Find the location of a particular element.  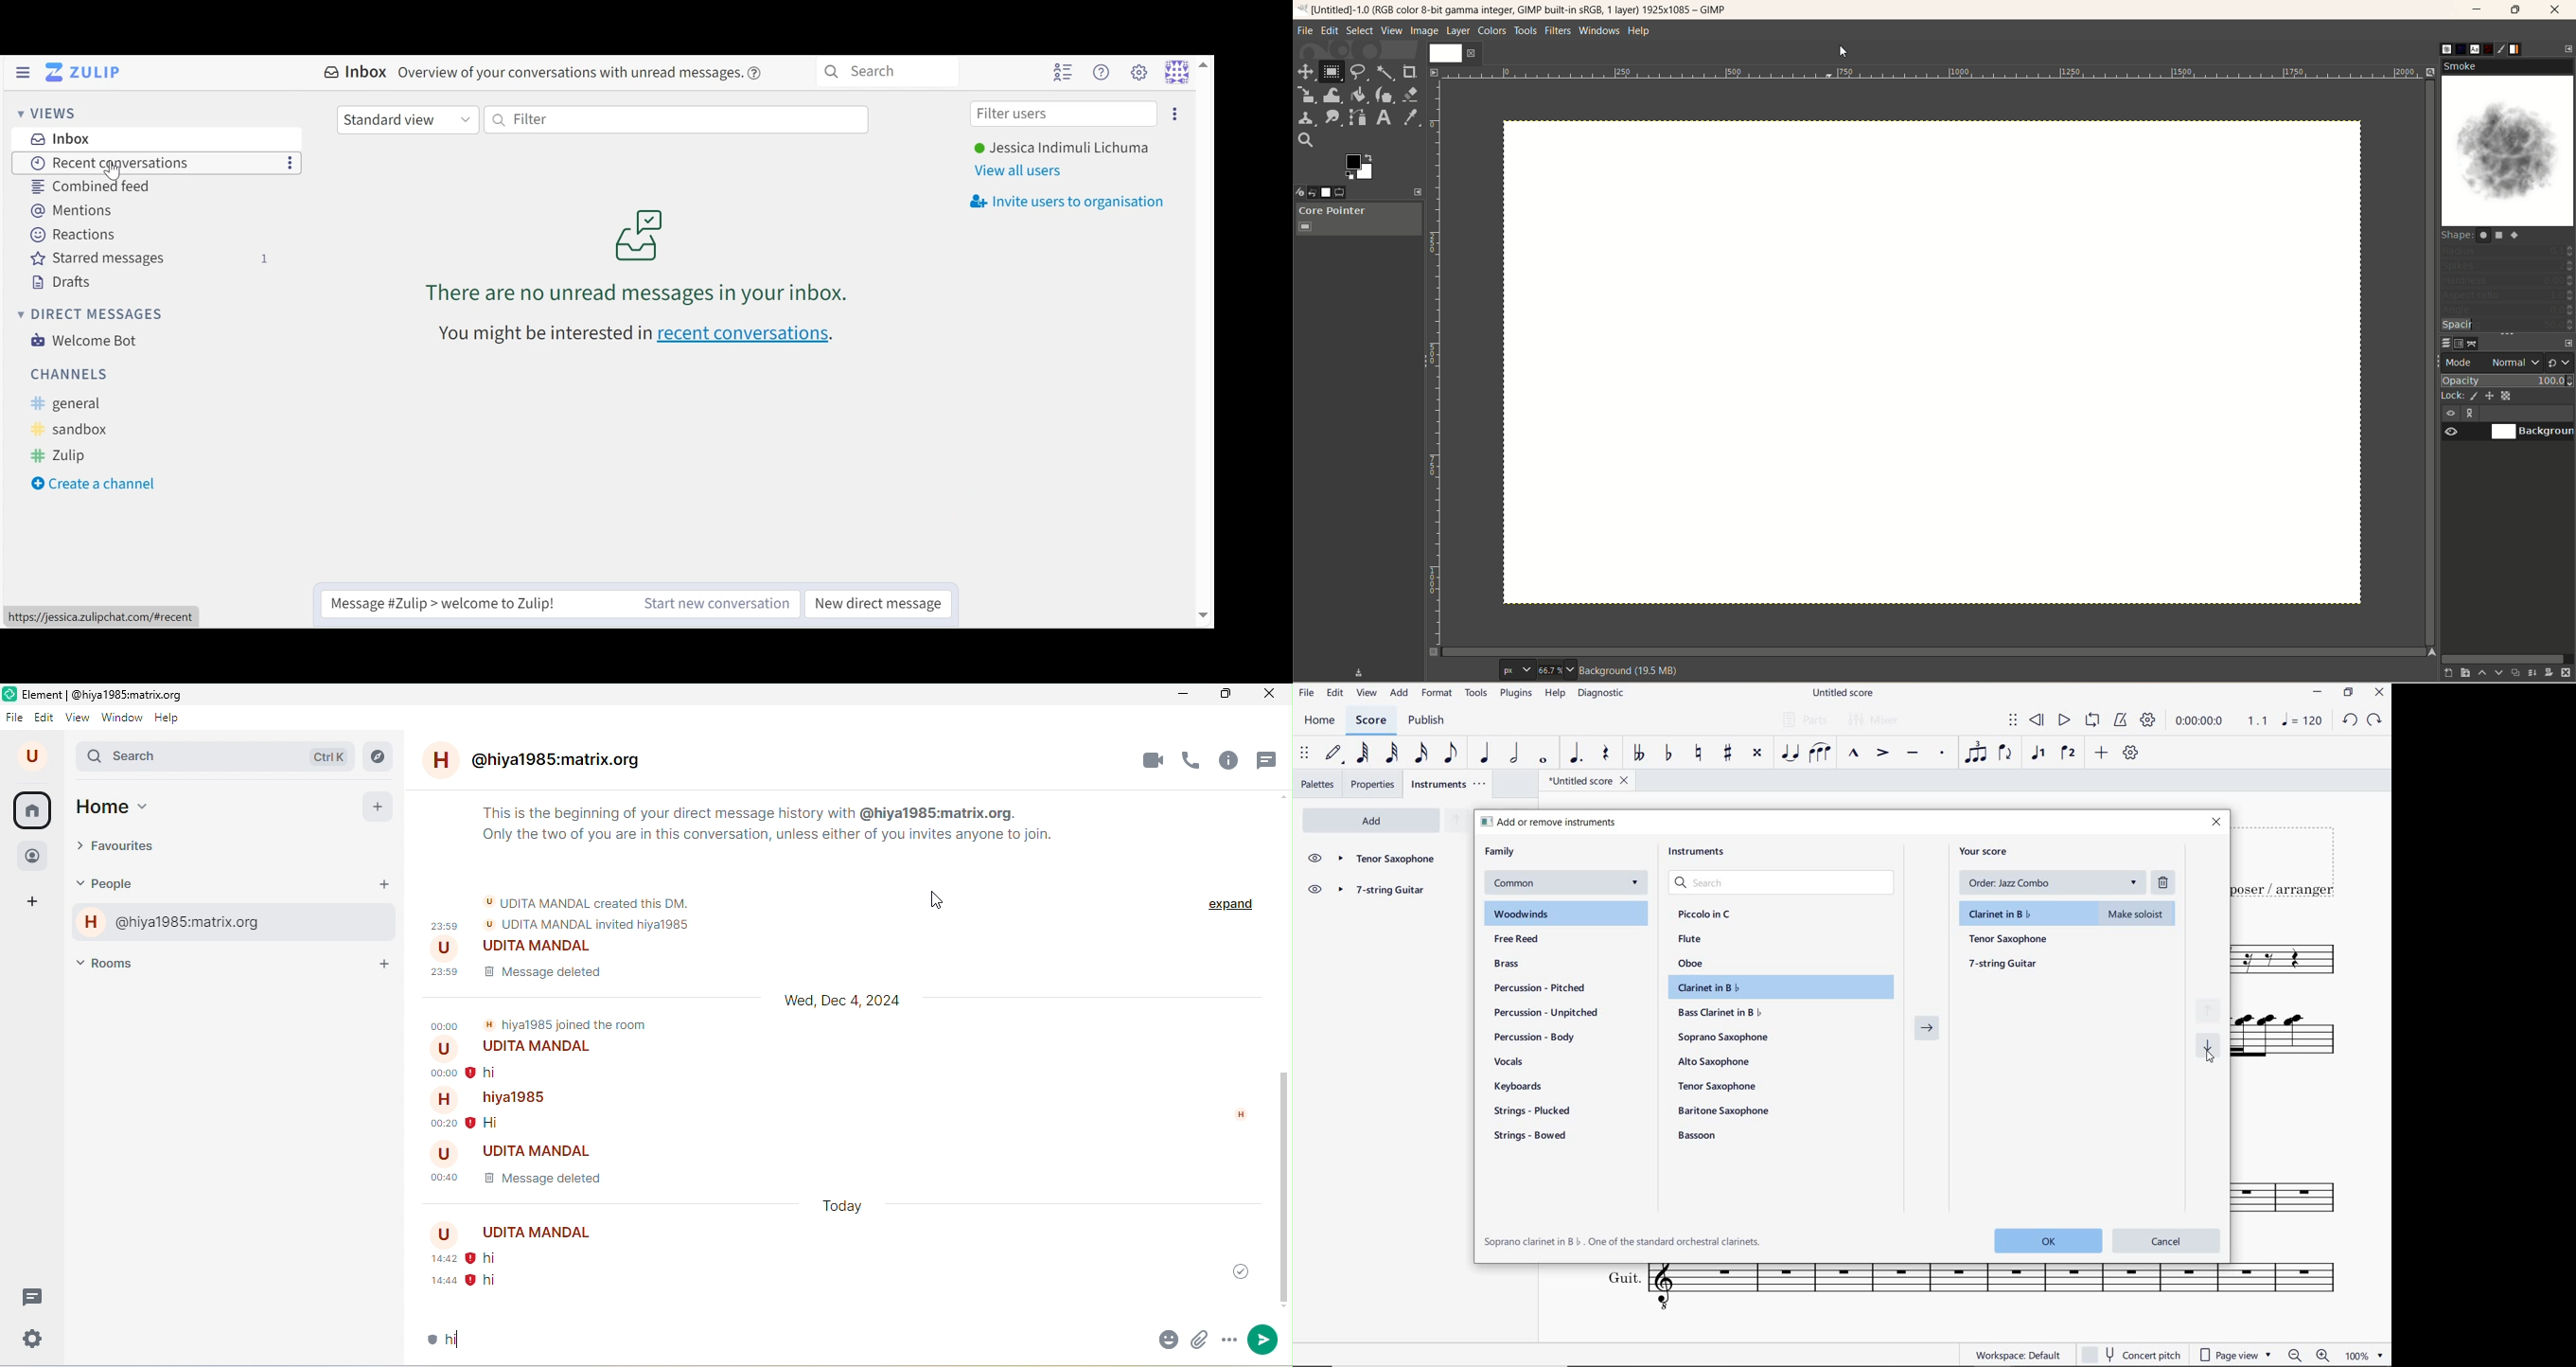

u is located at coordinates (35, 756).